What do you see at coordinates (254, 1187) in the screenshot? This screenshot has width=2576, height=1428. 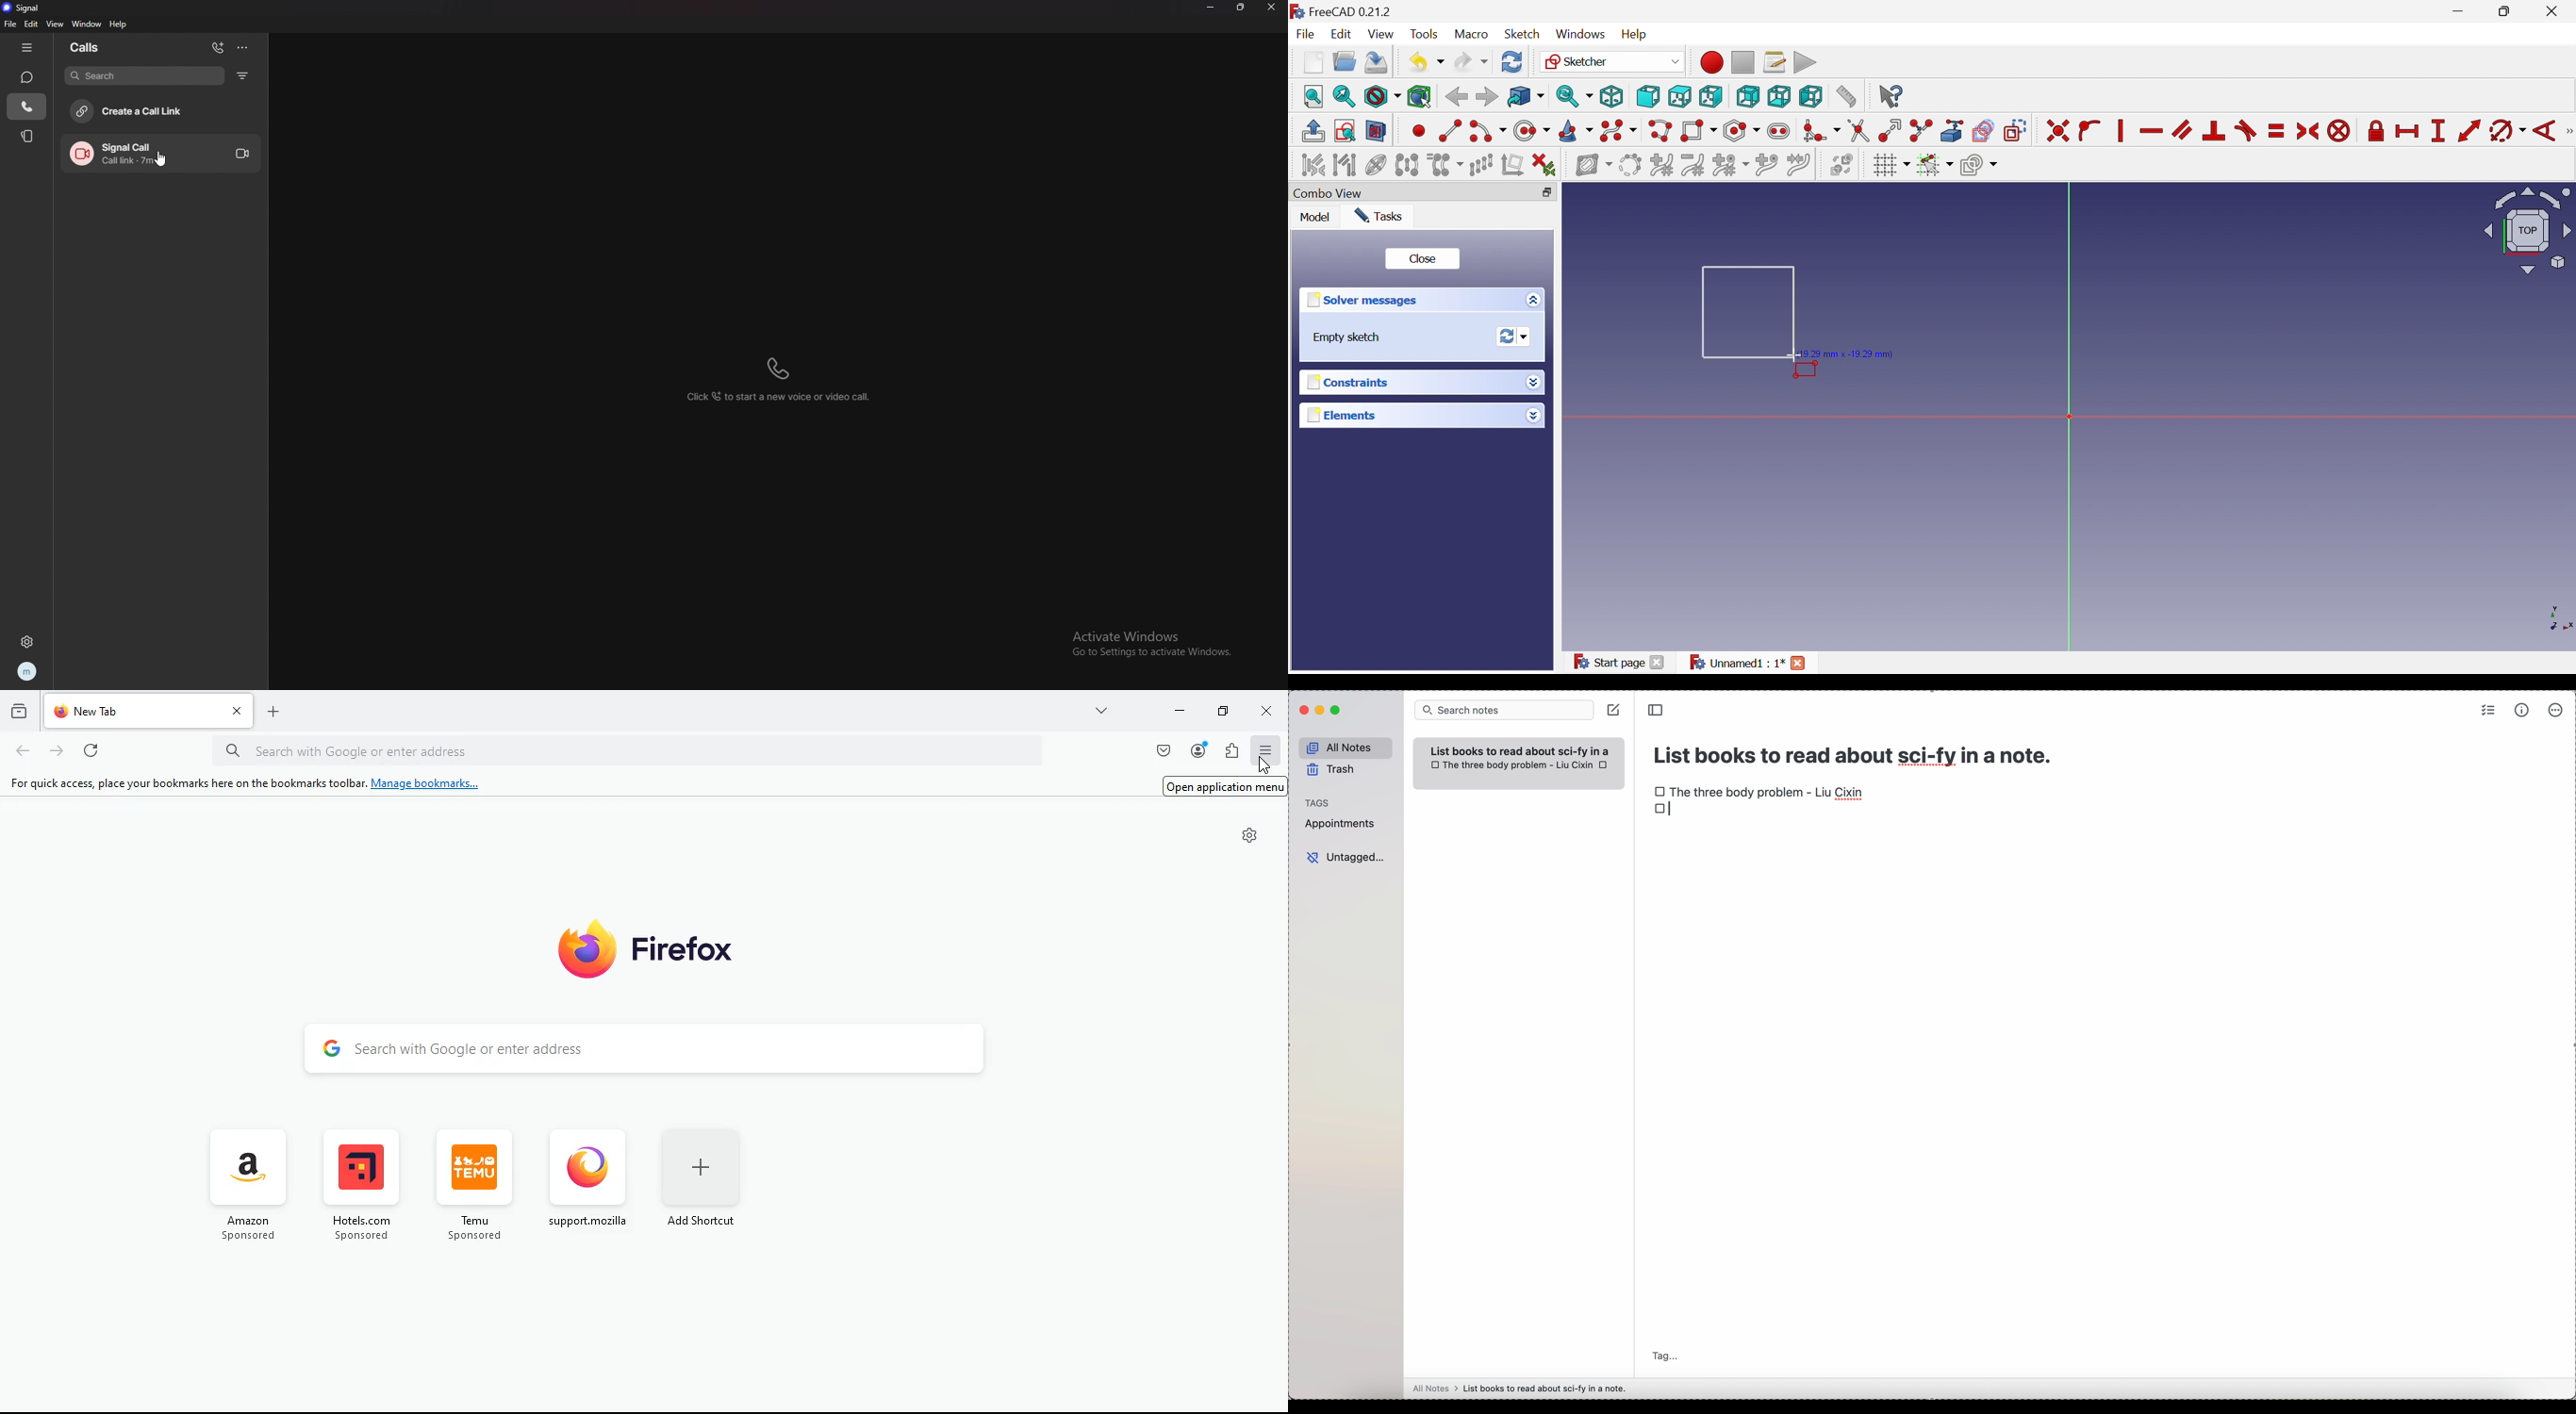 I see `amazon` at bounding box center [254, 1187].